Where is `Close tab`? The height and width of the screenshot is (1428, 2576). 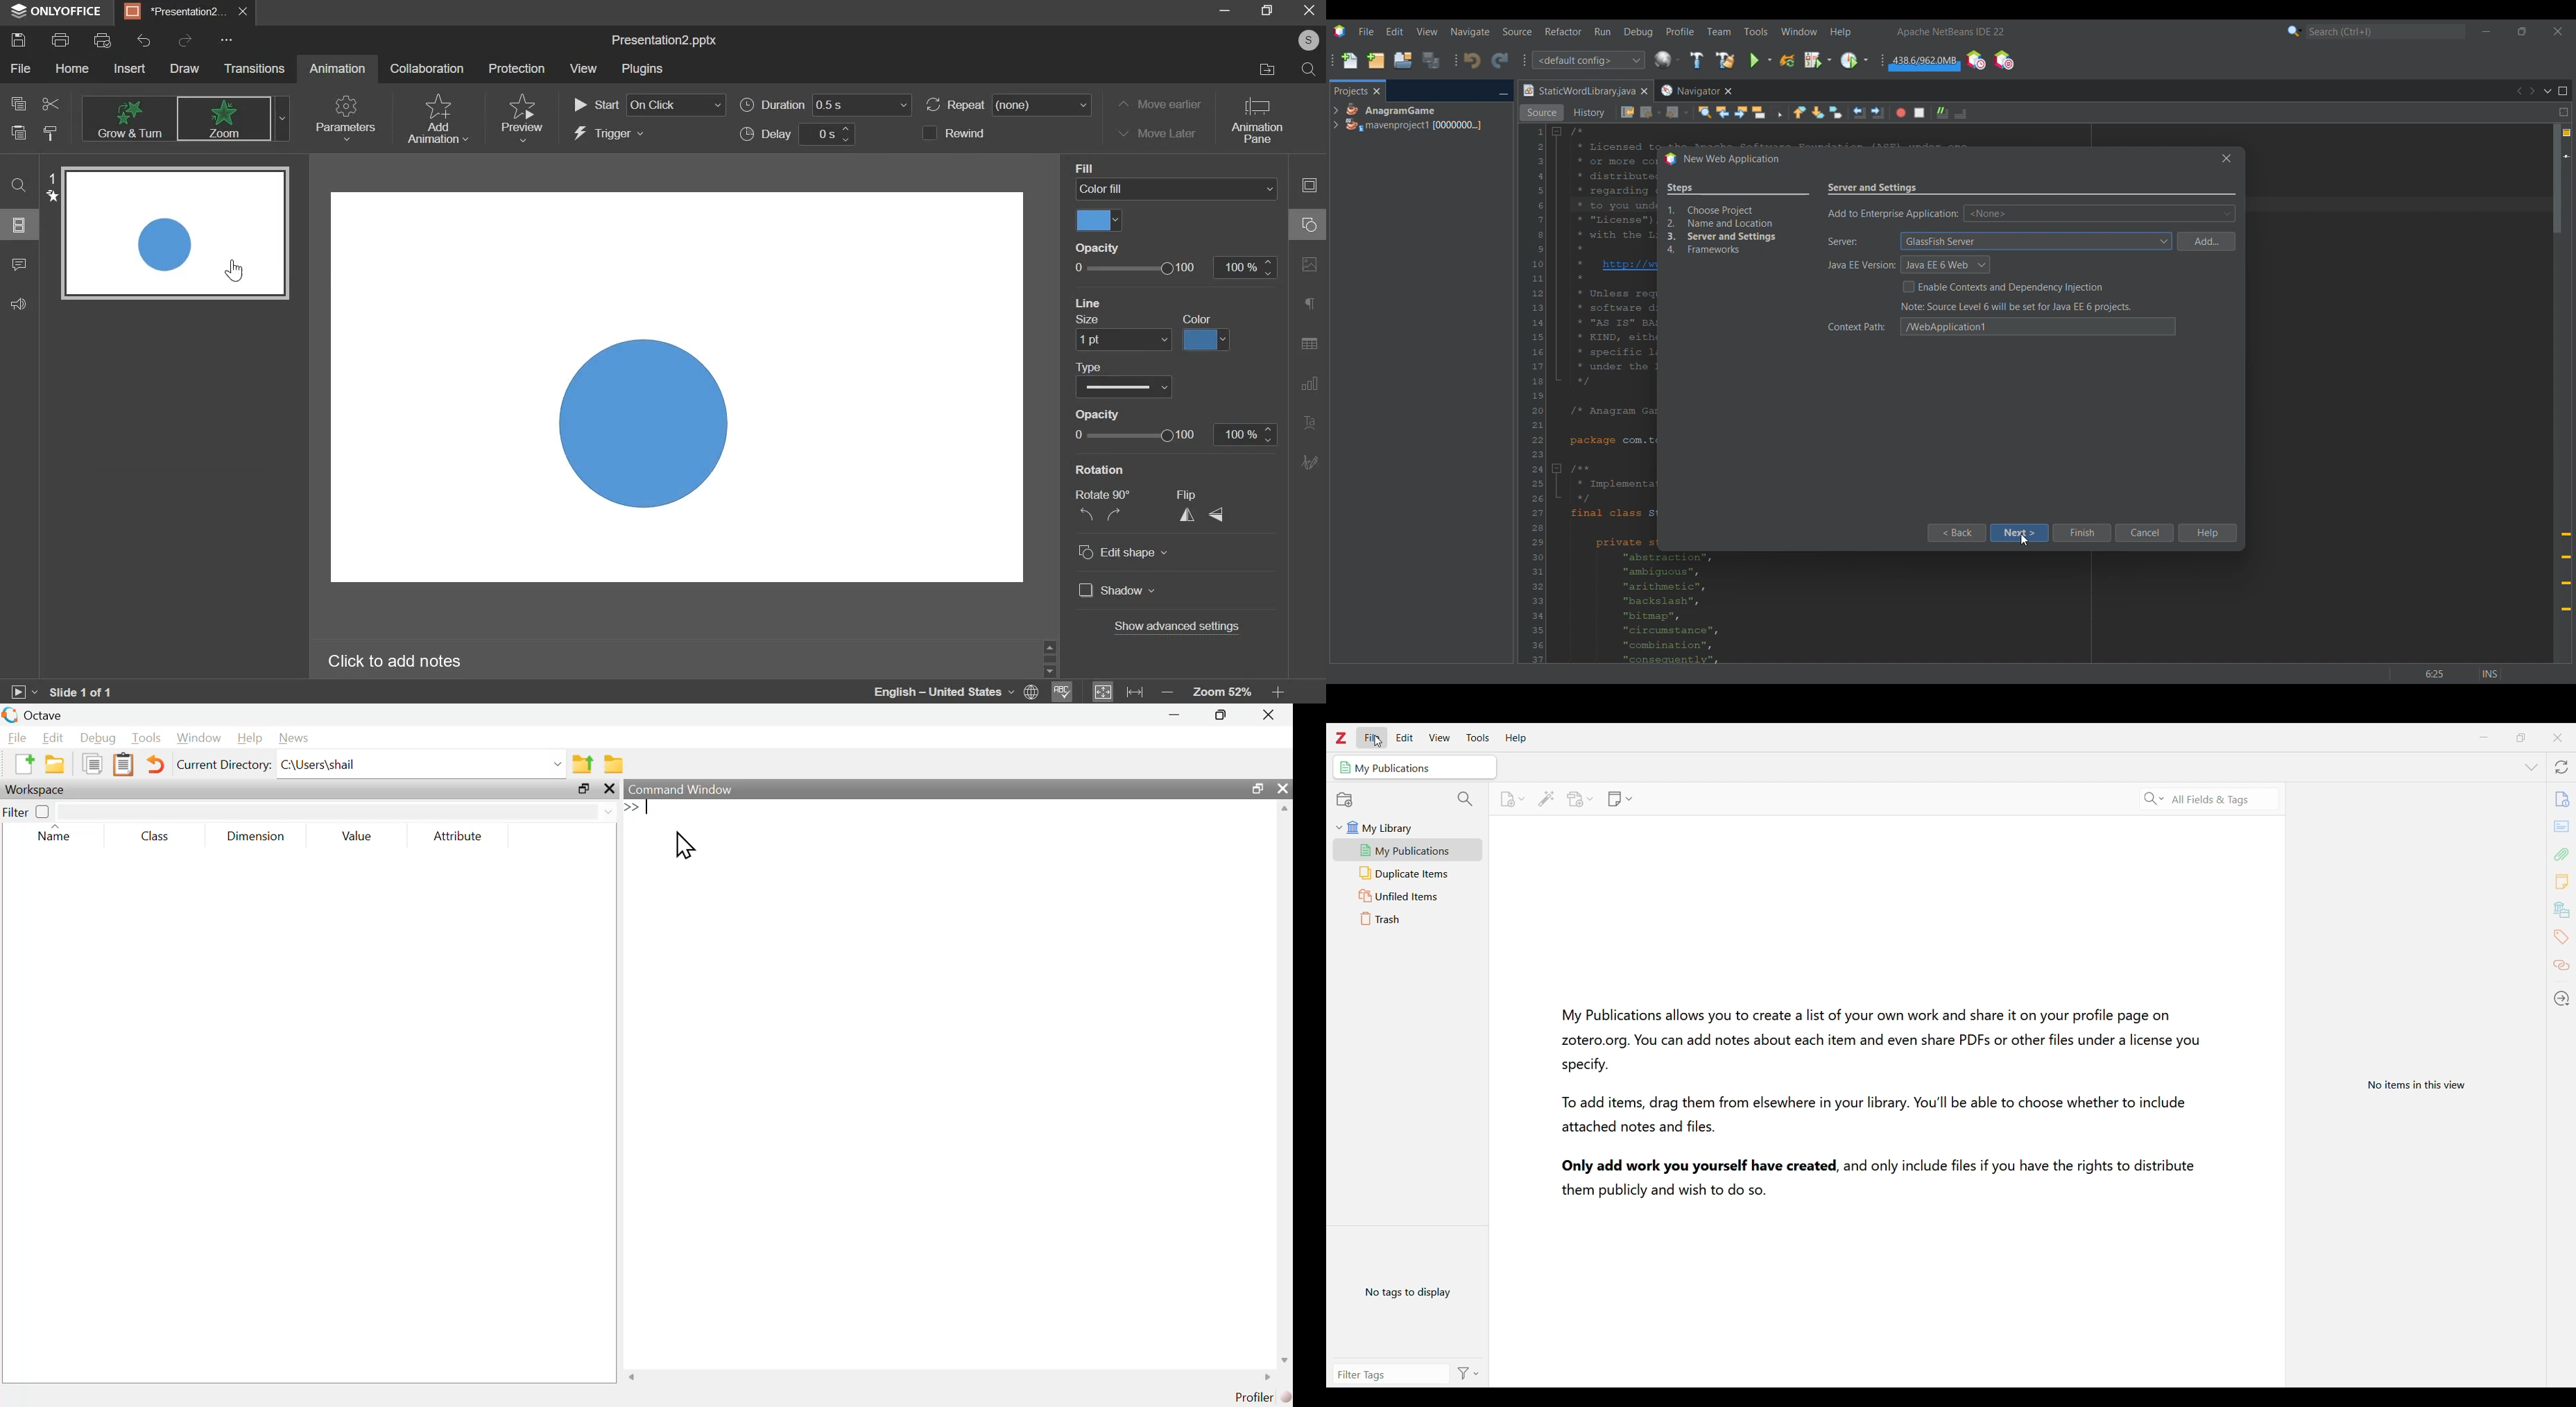 Close tab is located at coordinates (1377, 91).